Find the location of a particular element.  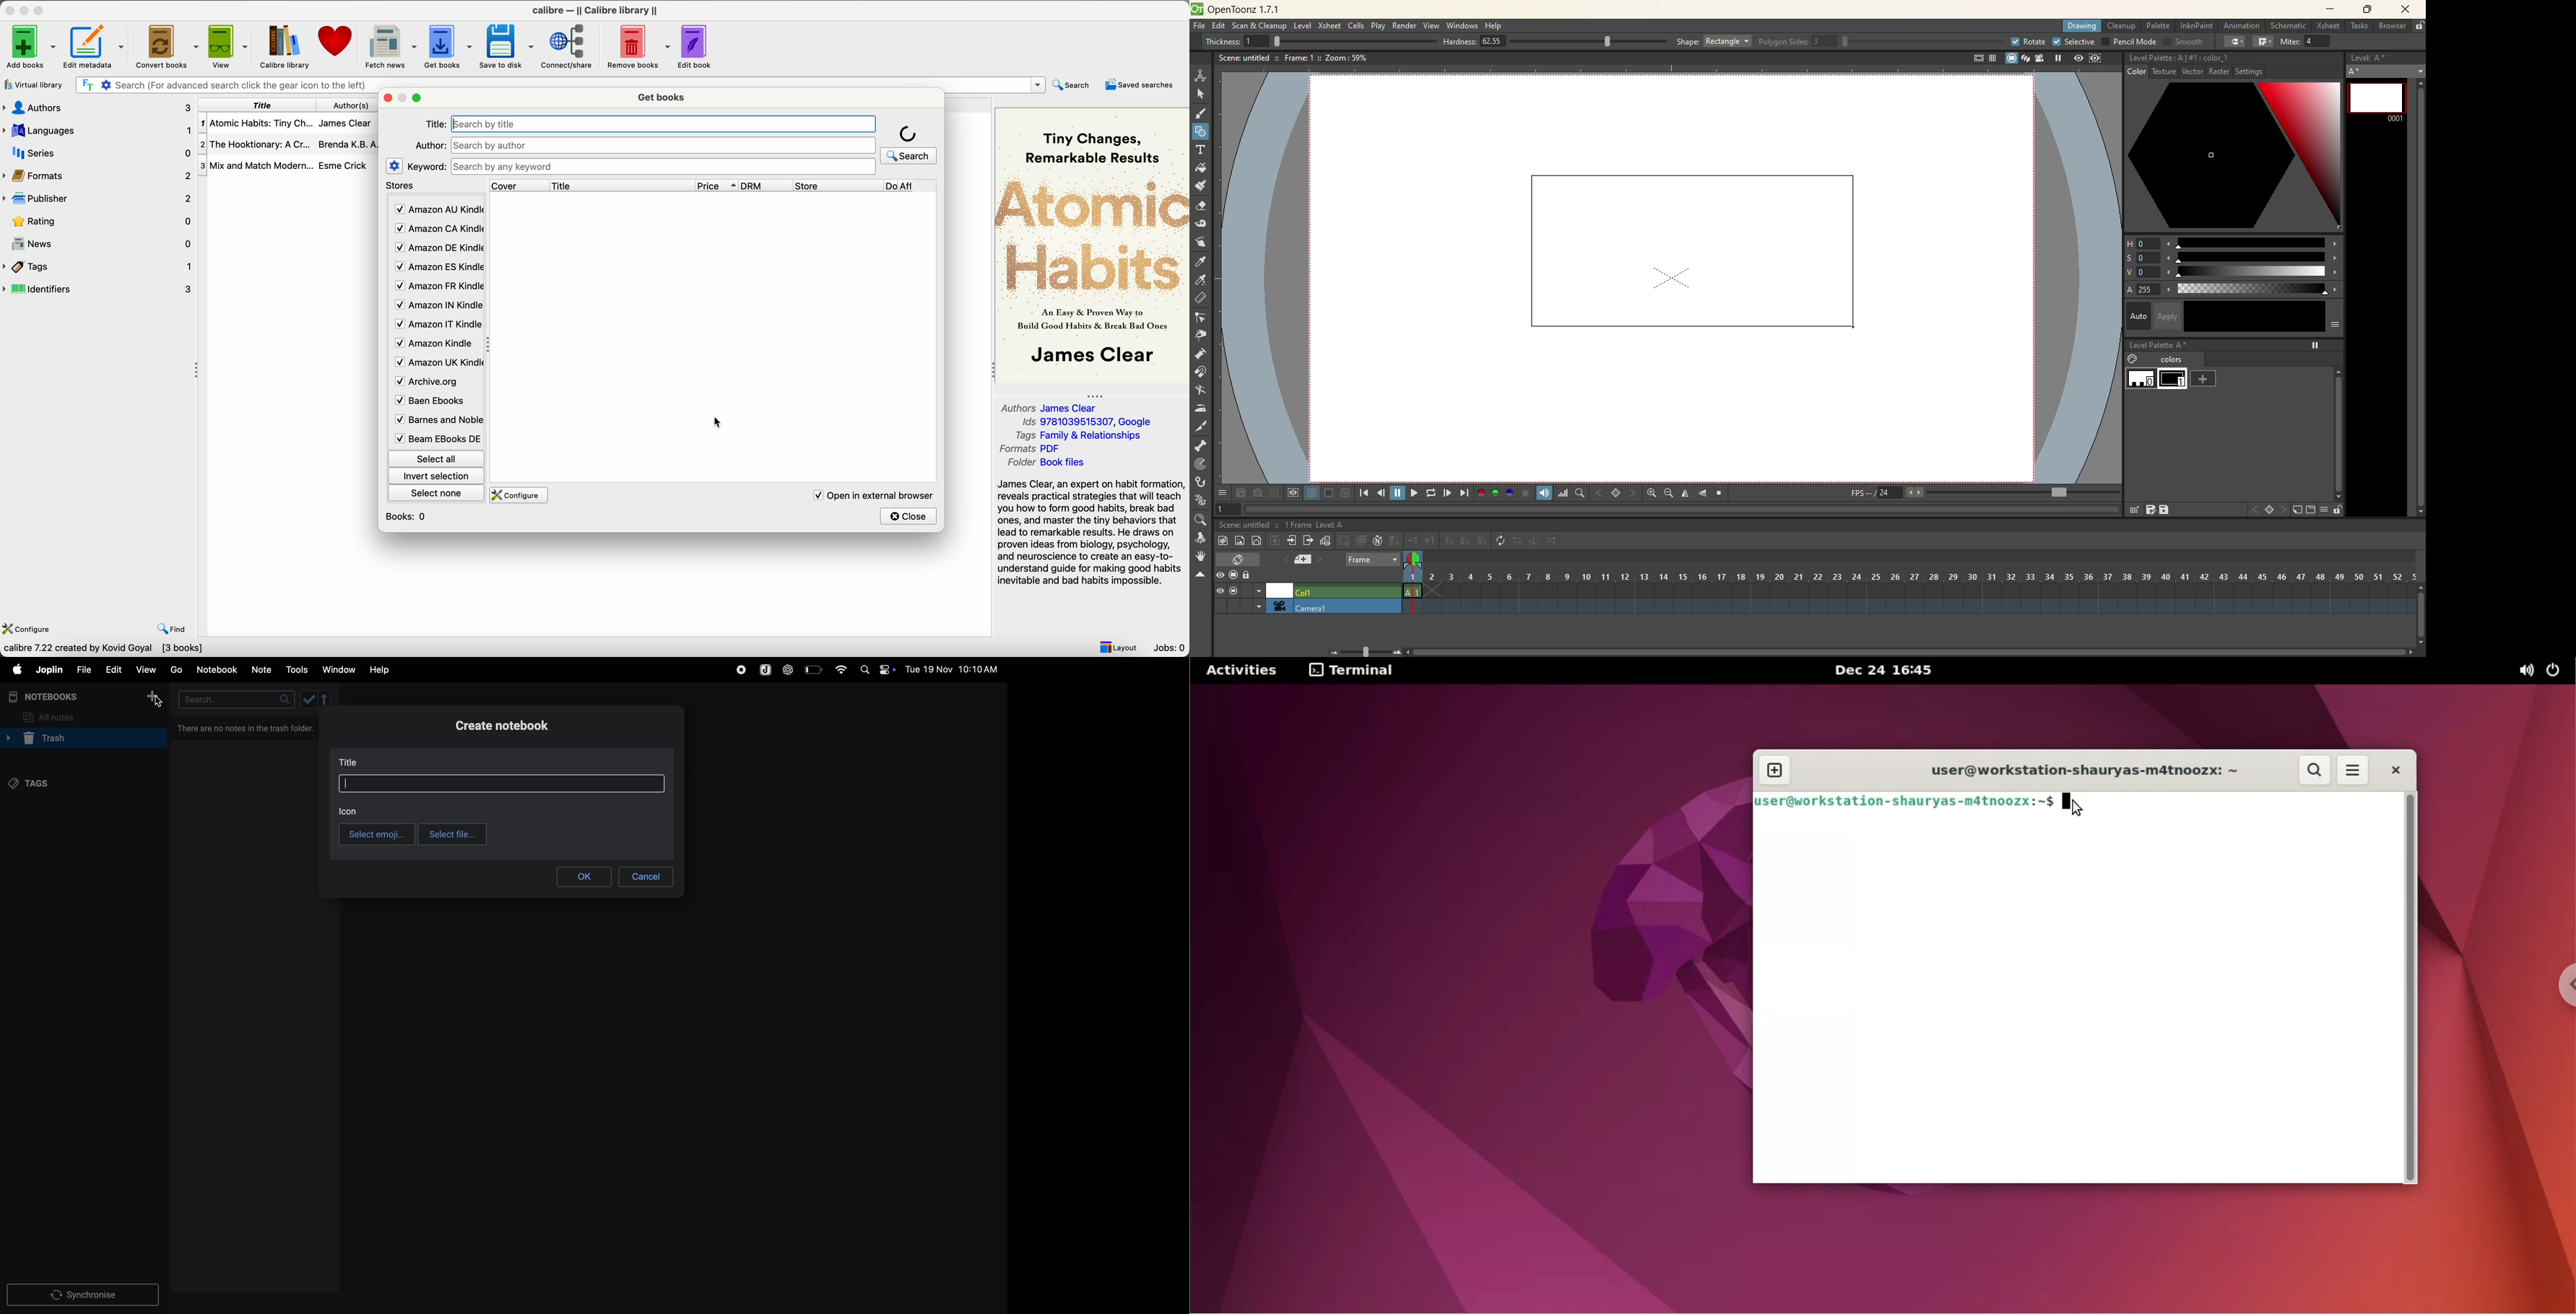

all notes is located at coordinates (56, 716).